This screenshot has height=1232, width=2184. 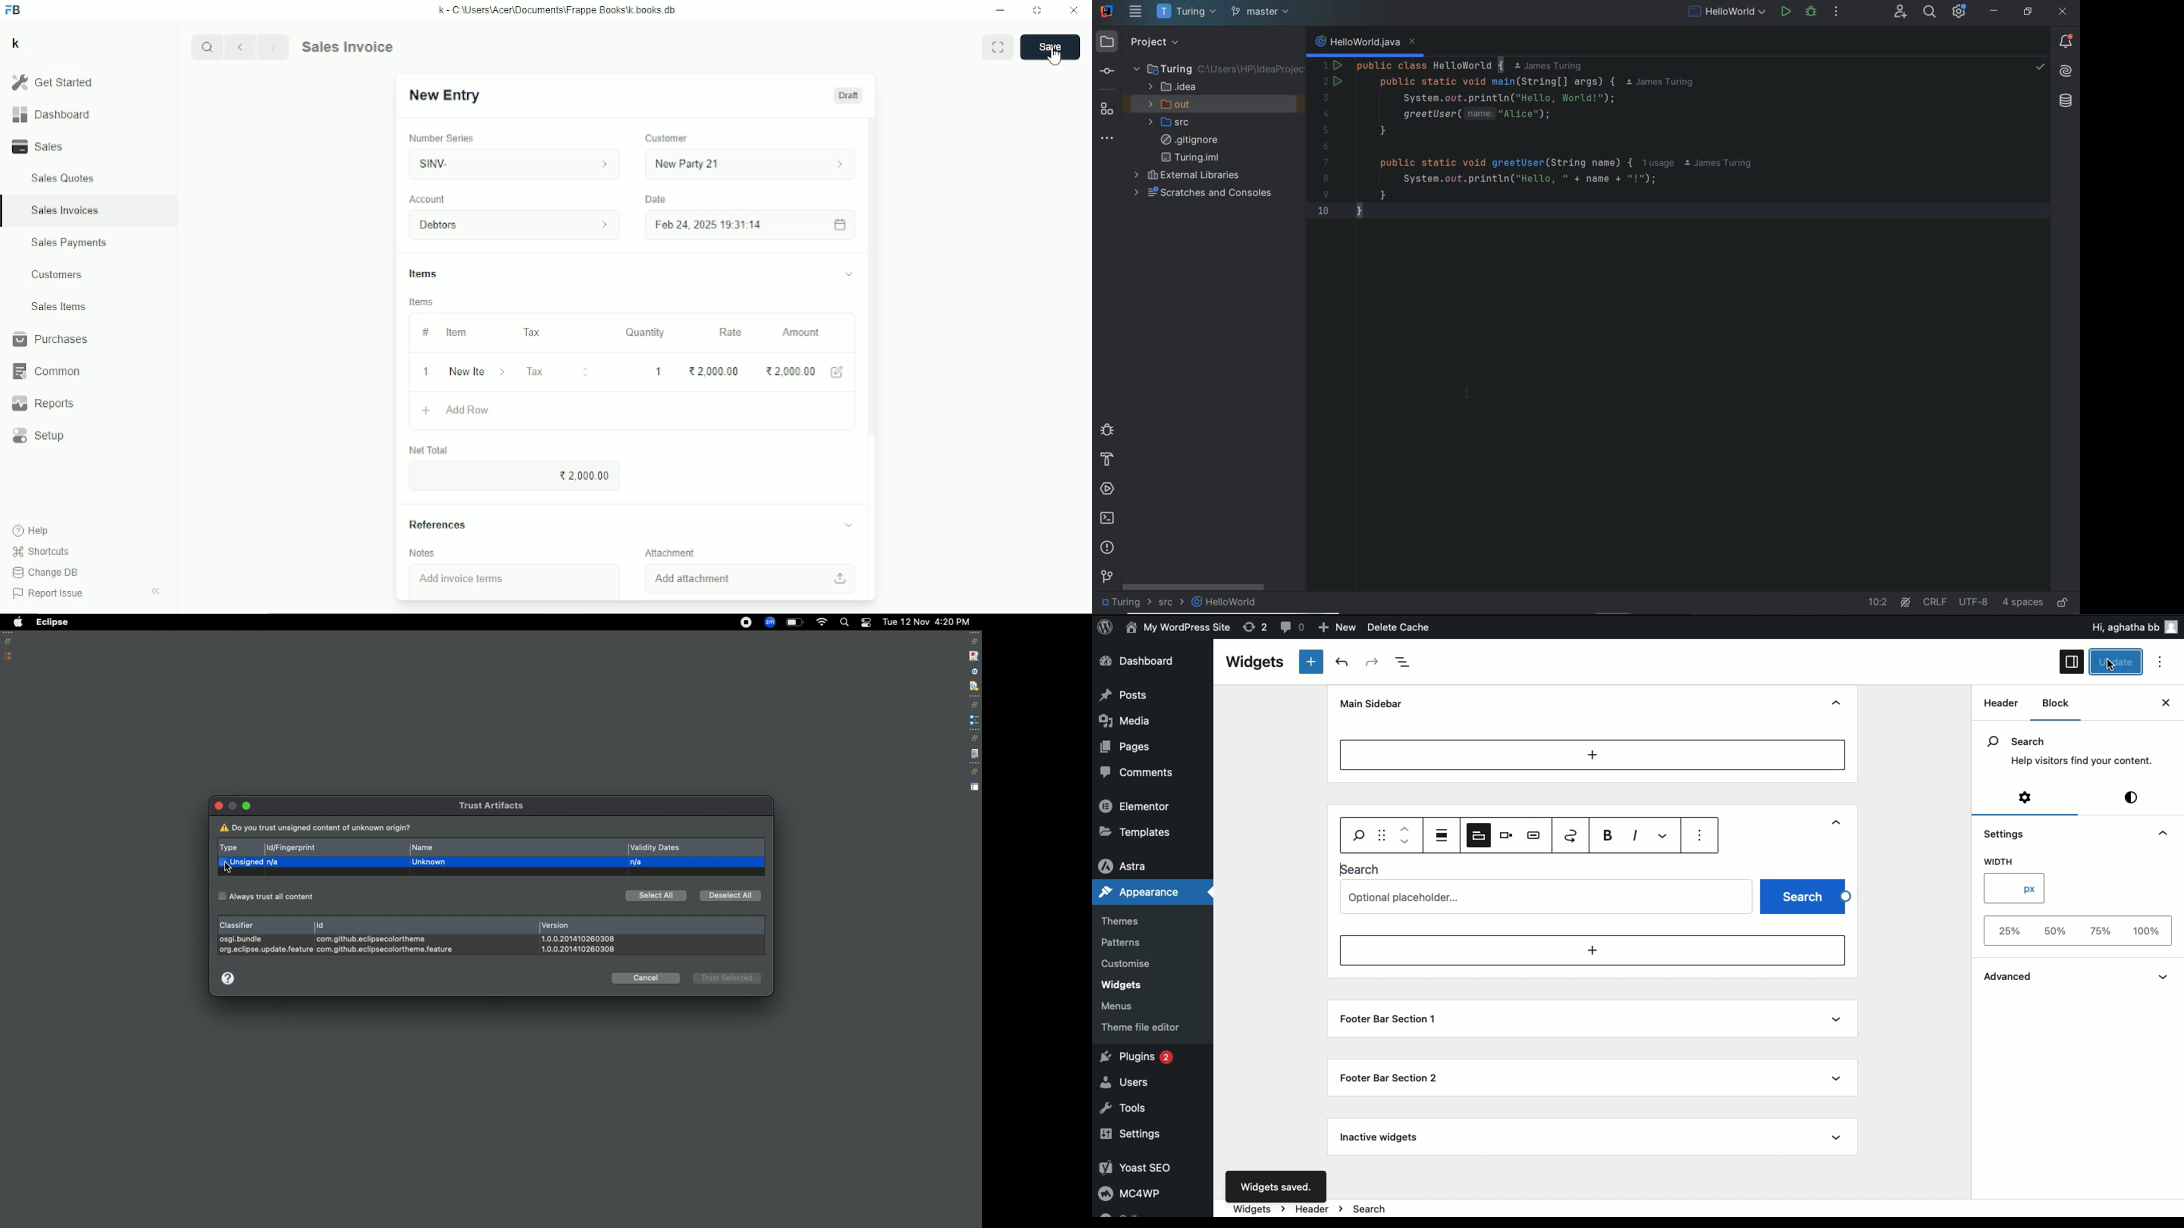 I want to click on Close, so click(x=2151, y=705).